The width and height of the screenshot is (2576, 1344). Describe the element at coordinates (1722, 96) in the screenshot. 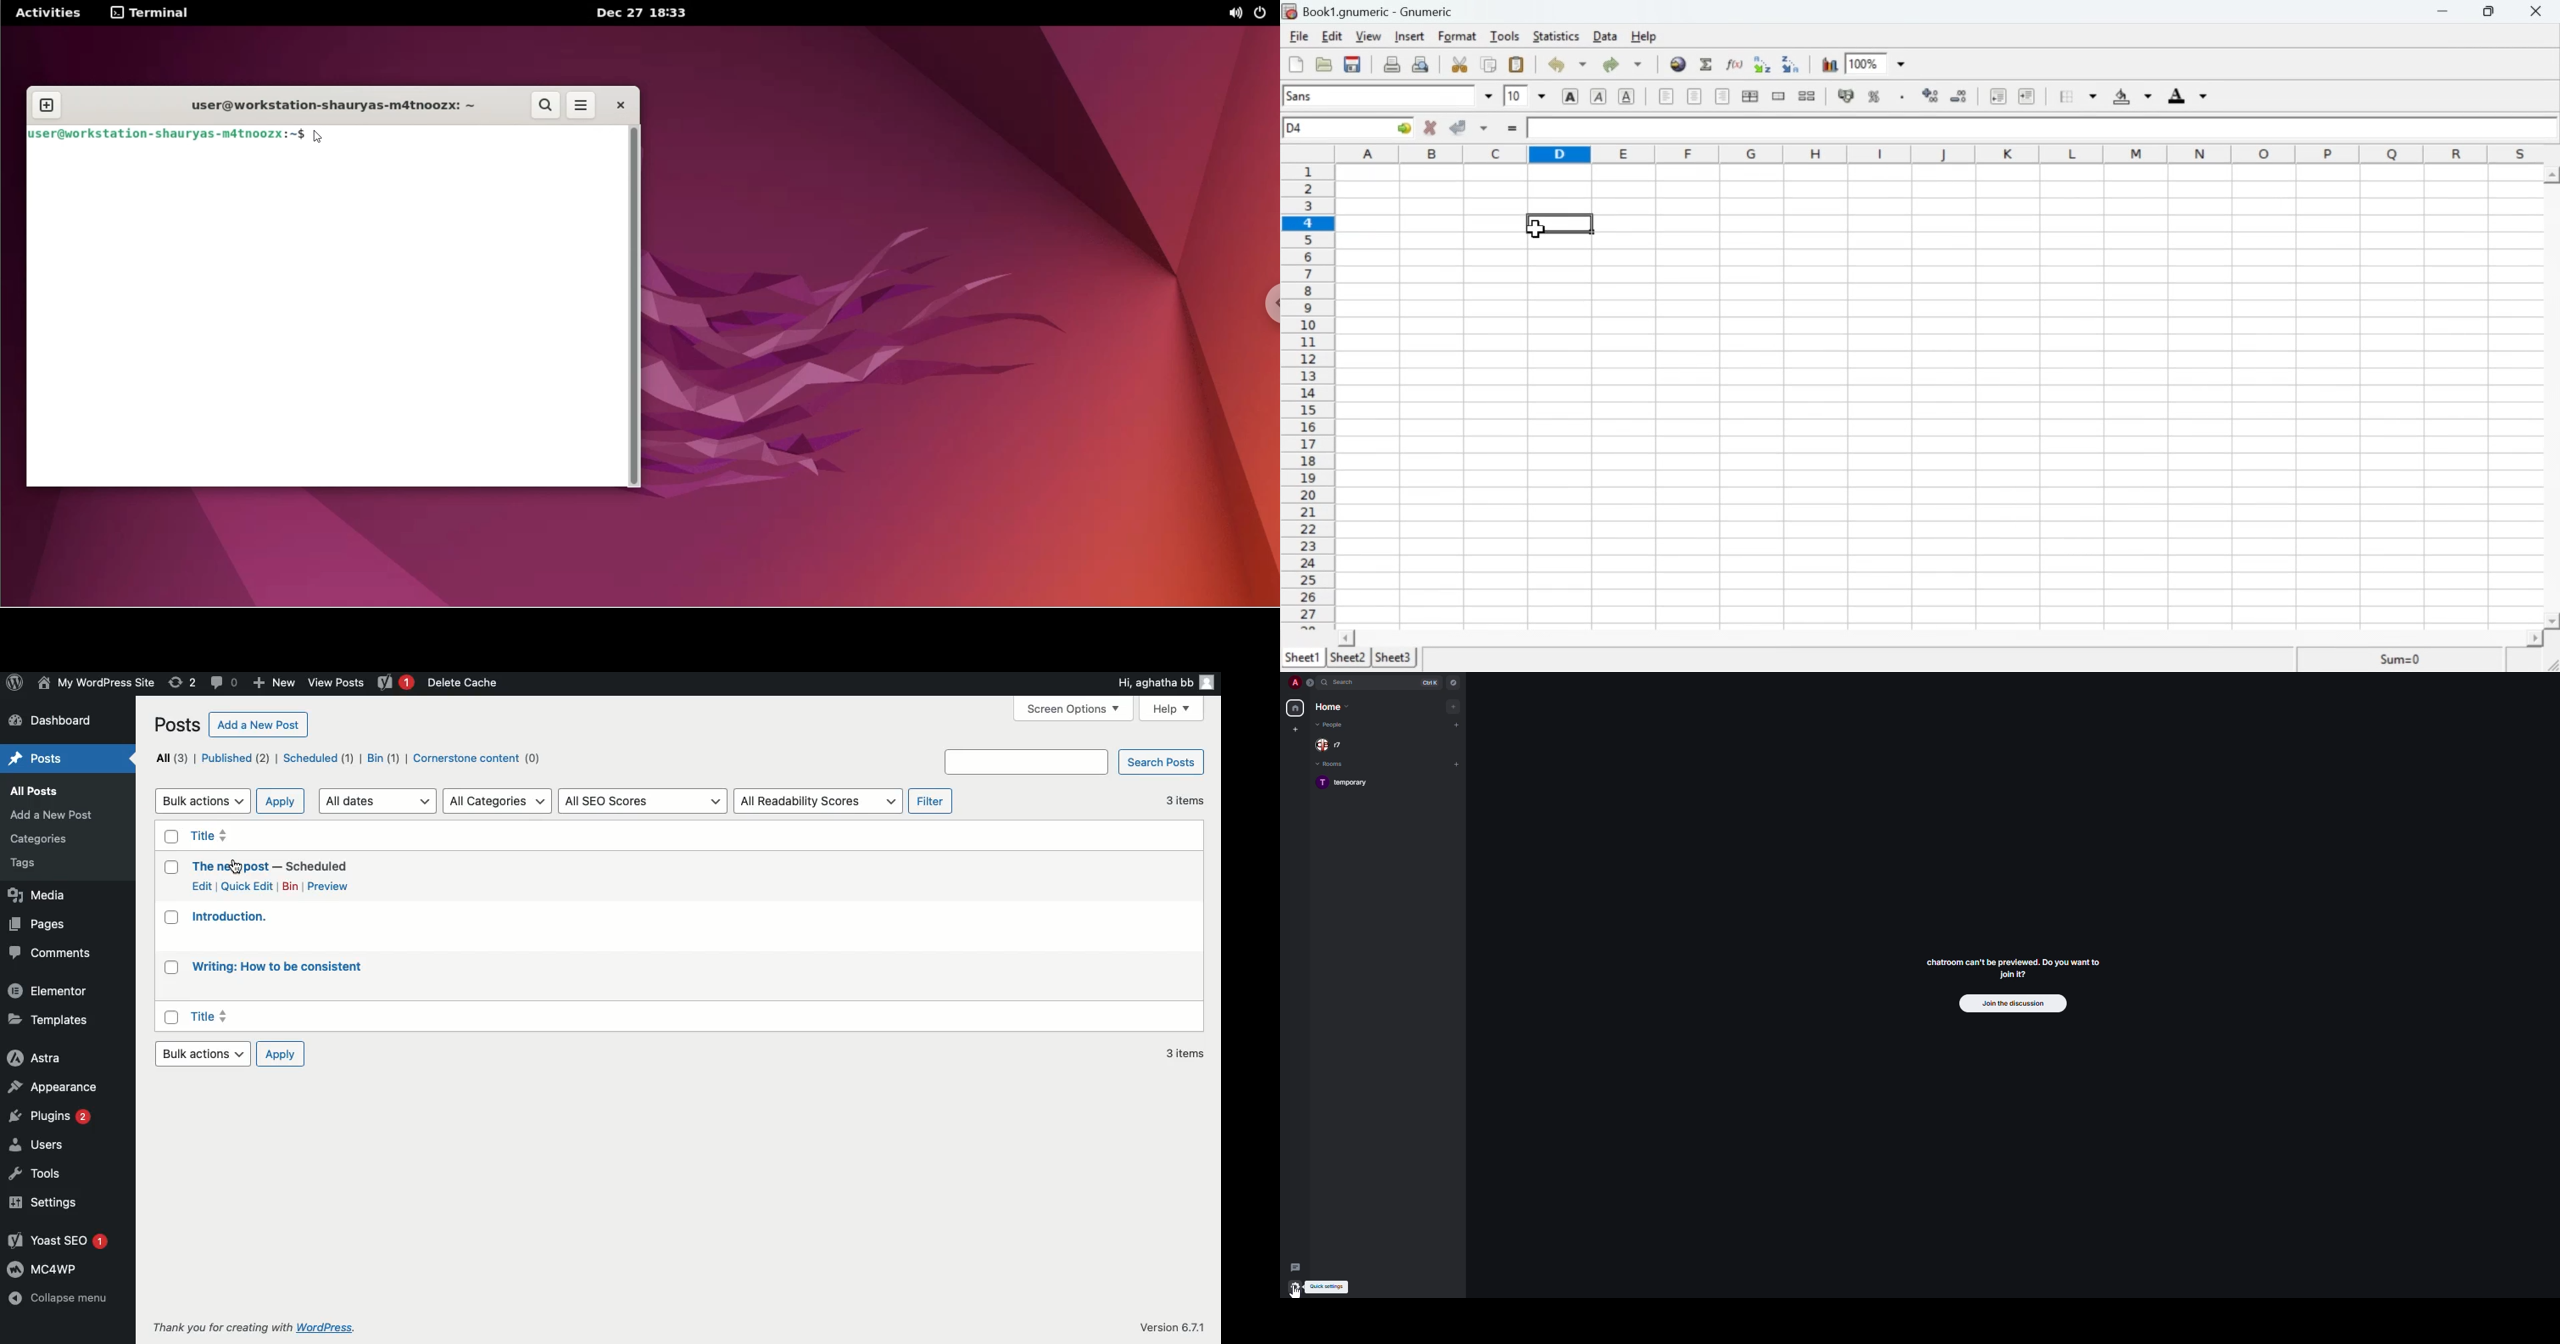

I see `Center horizontally` at that location.